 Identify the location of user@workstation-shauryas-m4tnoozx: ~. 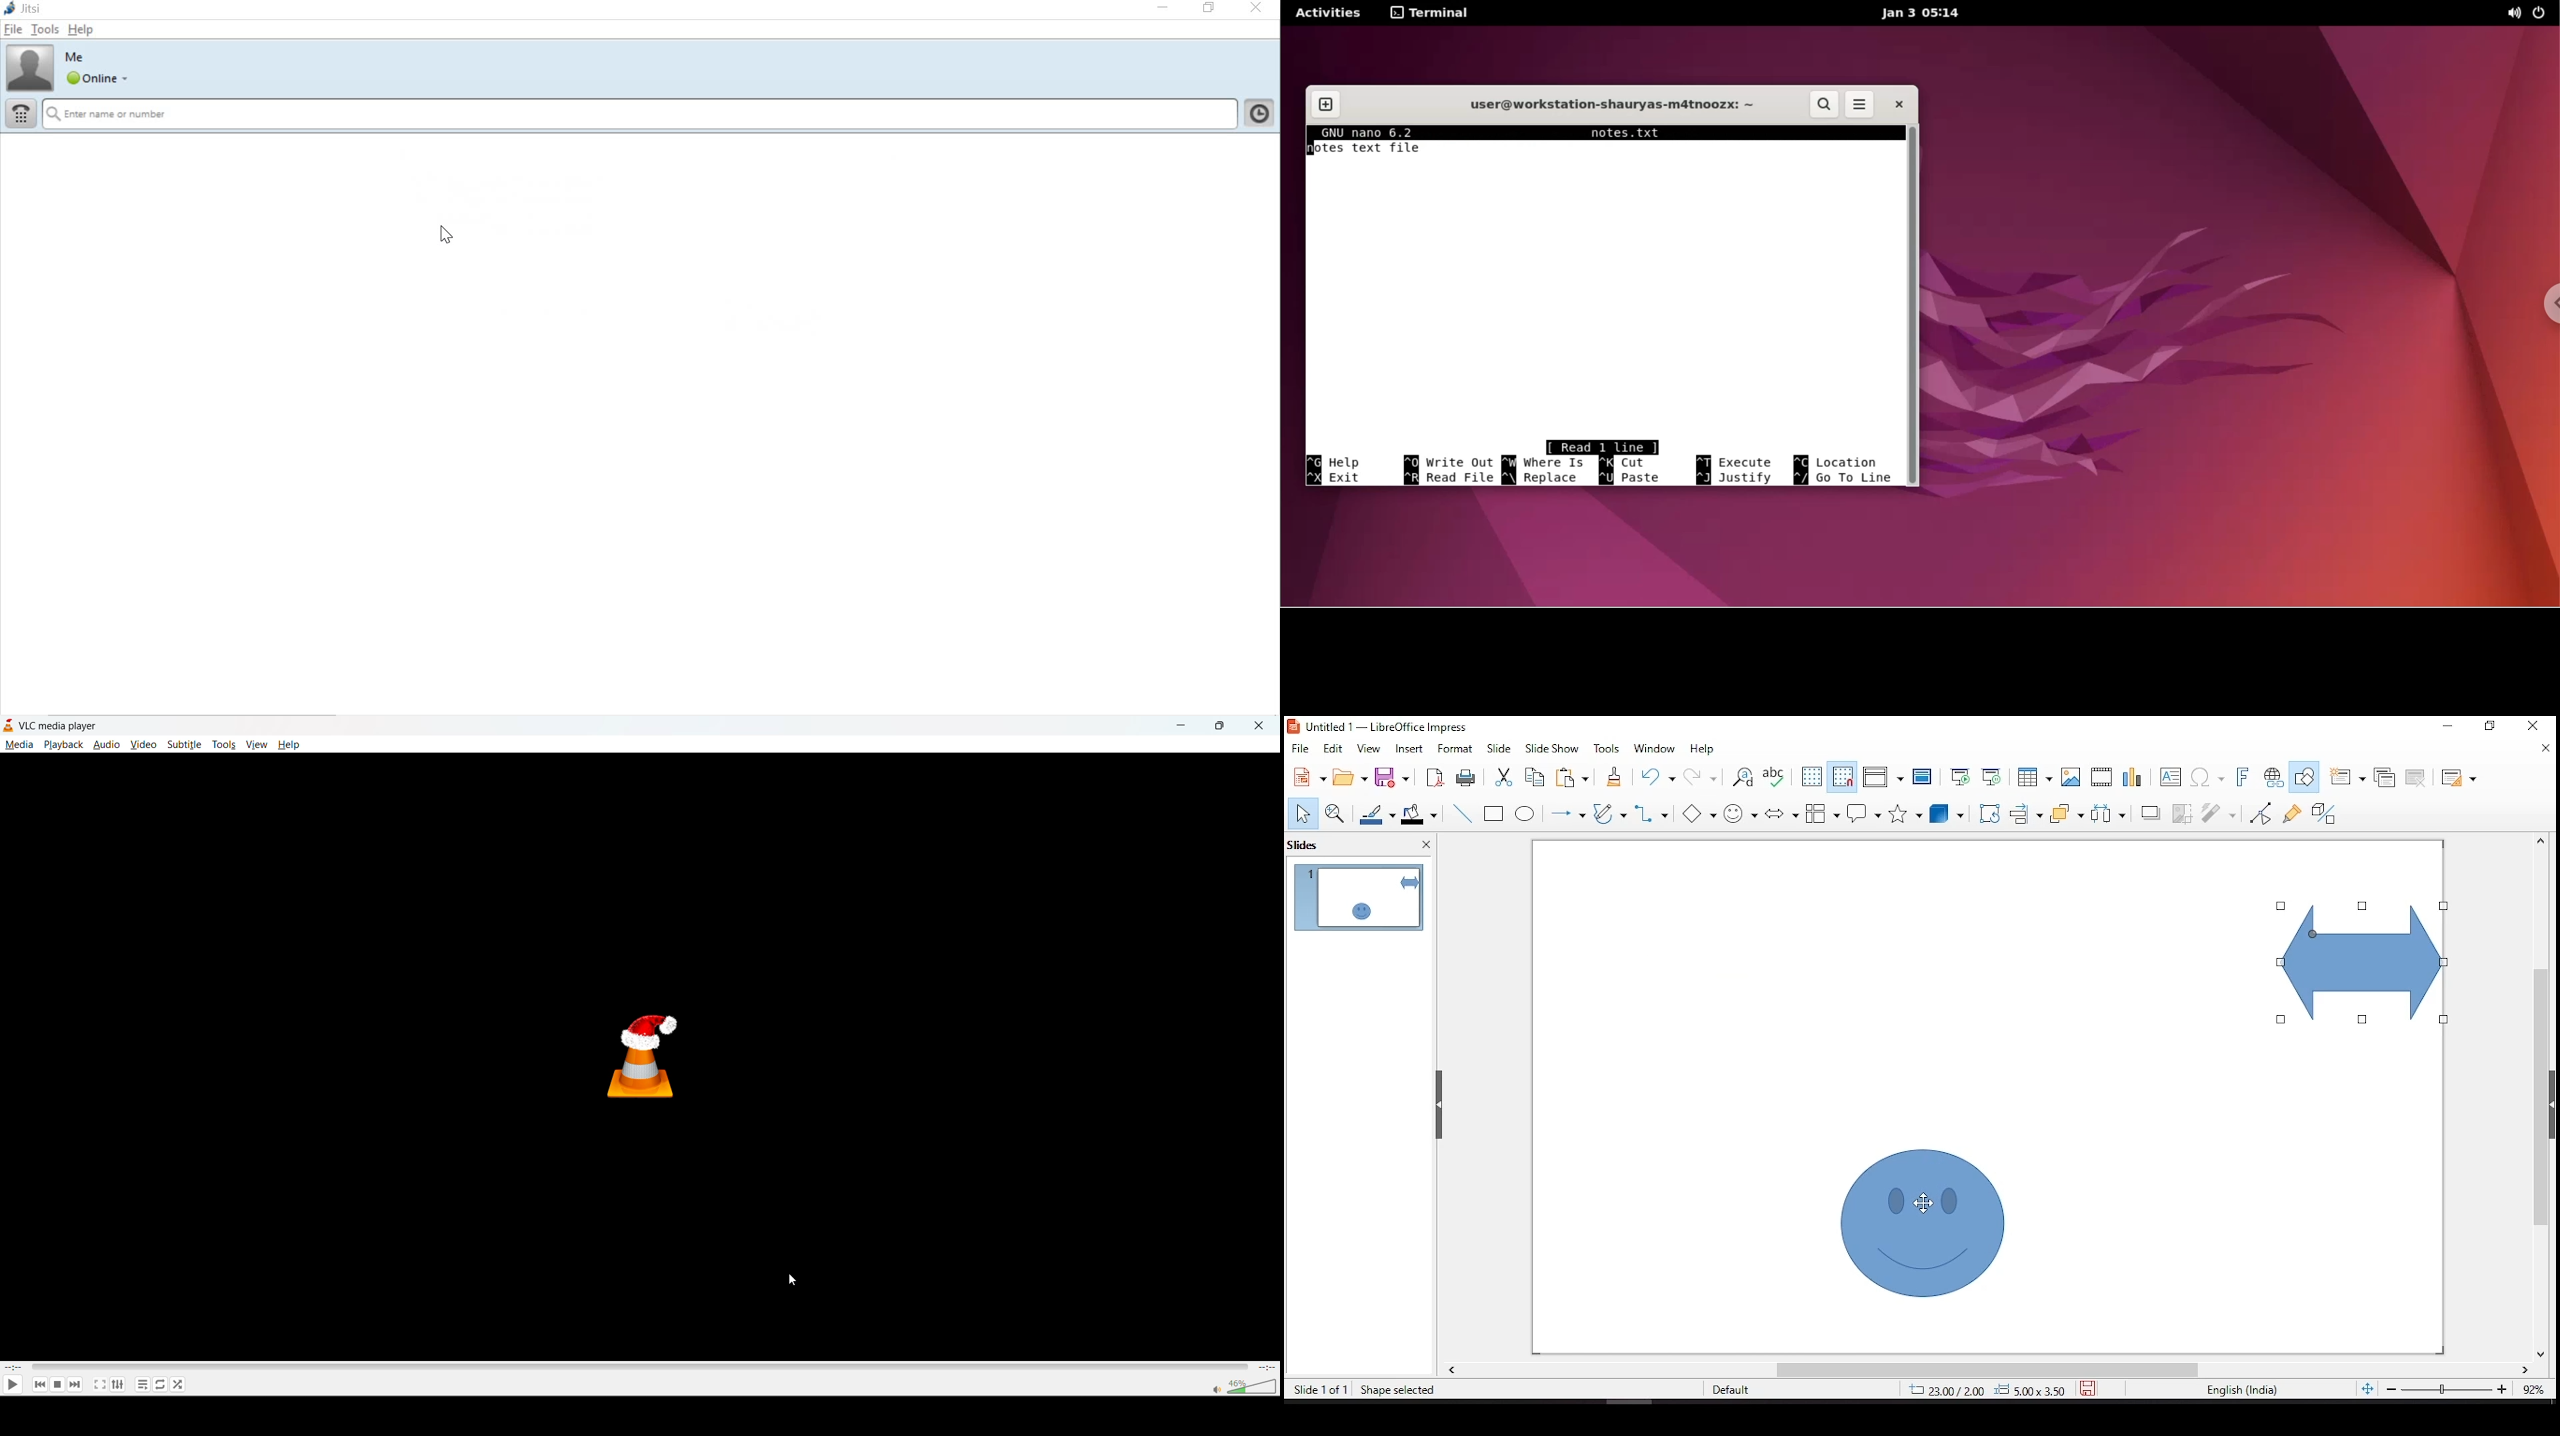
(1602, 105).